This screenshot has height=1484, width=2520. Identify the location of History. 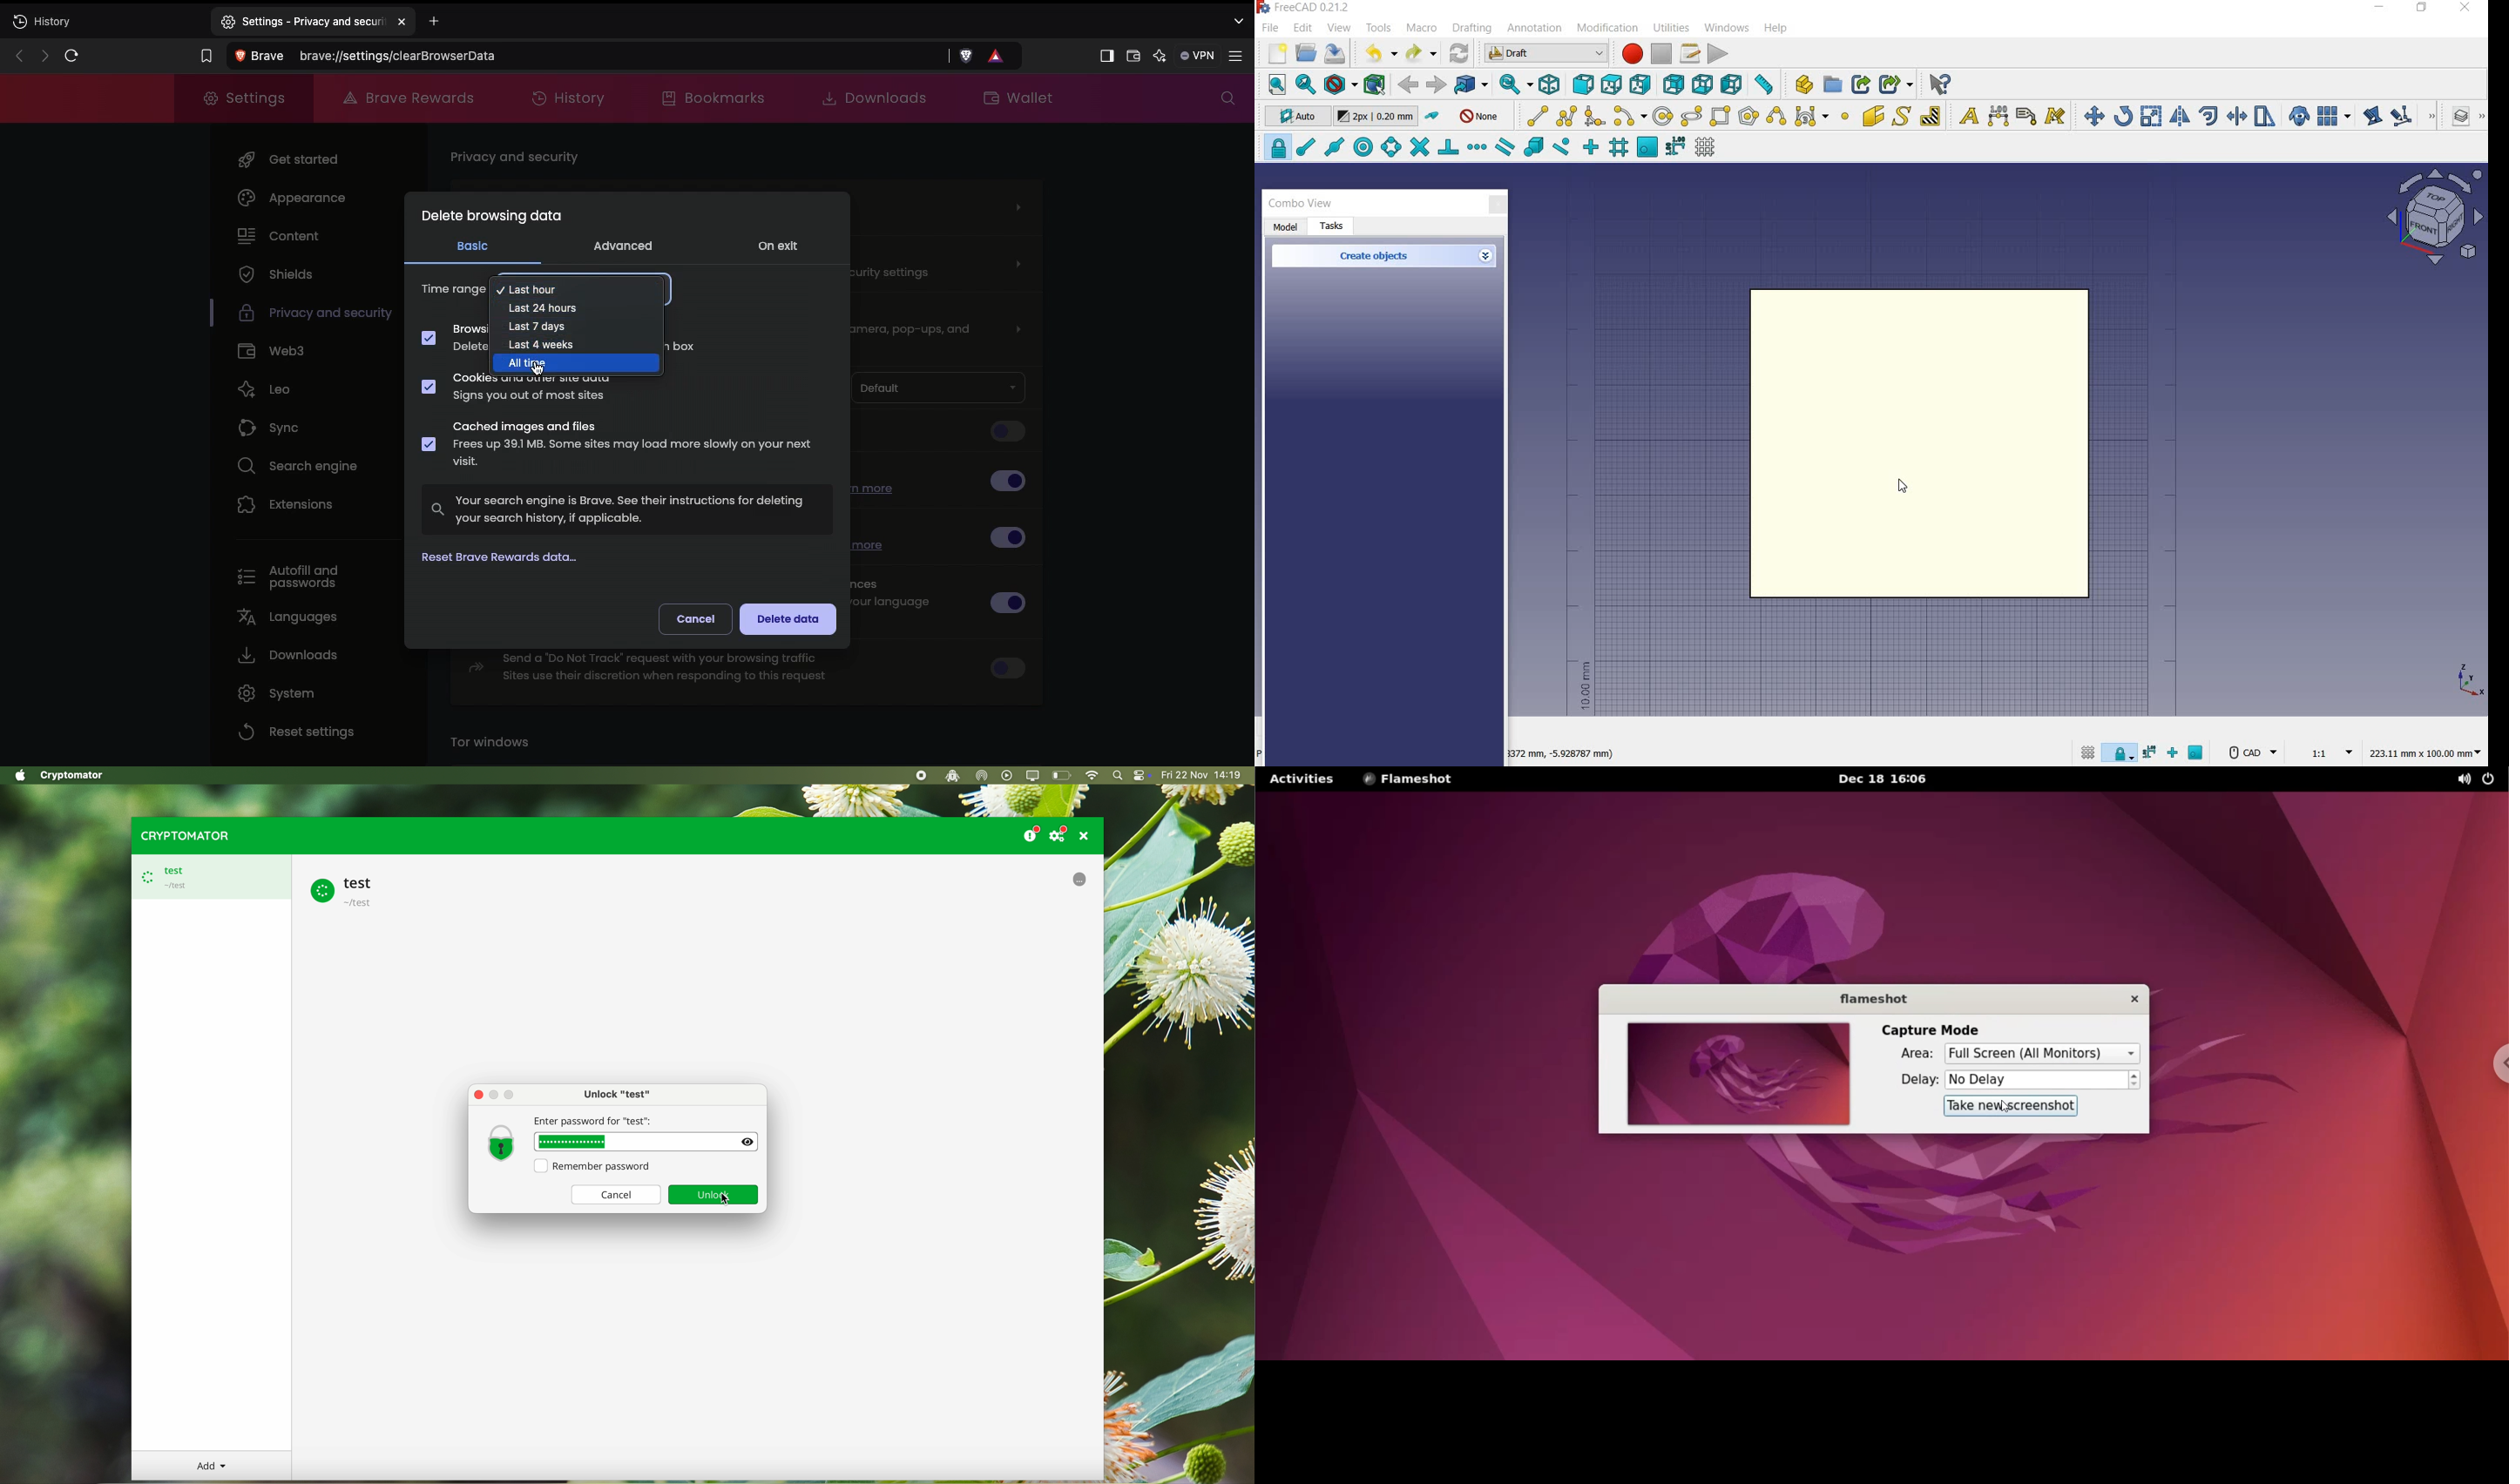
(572, 97).